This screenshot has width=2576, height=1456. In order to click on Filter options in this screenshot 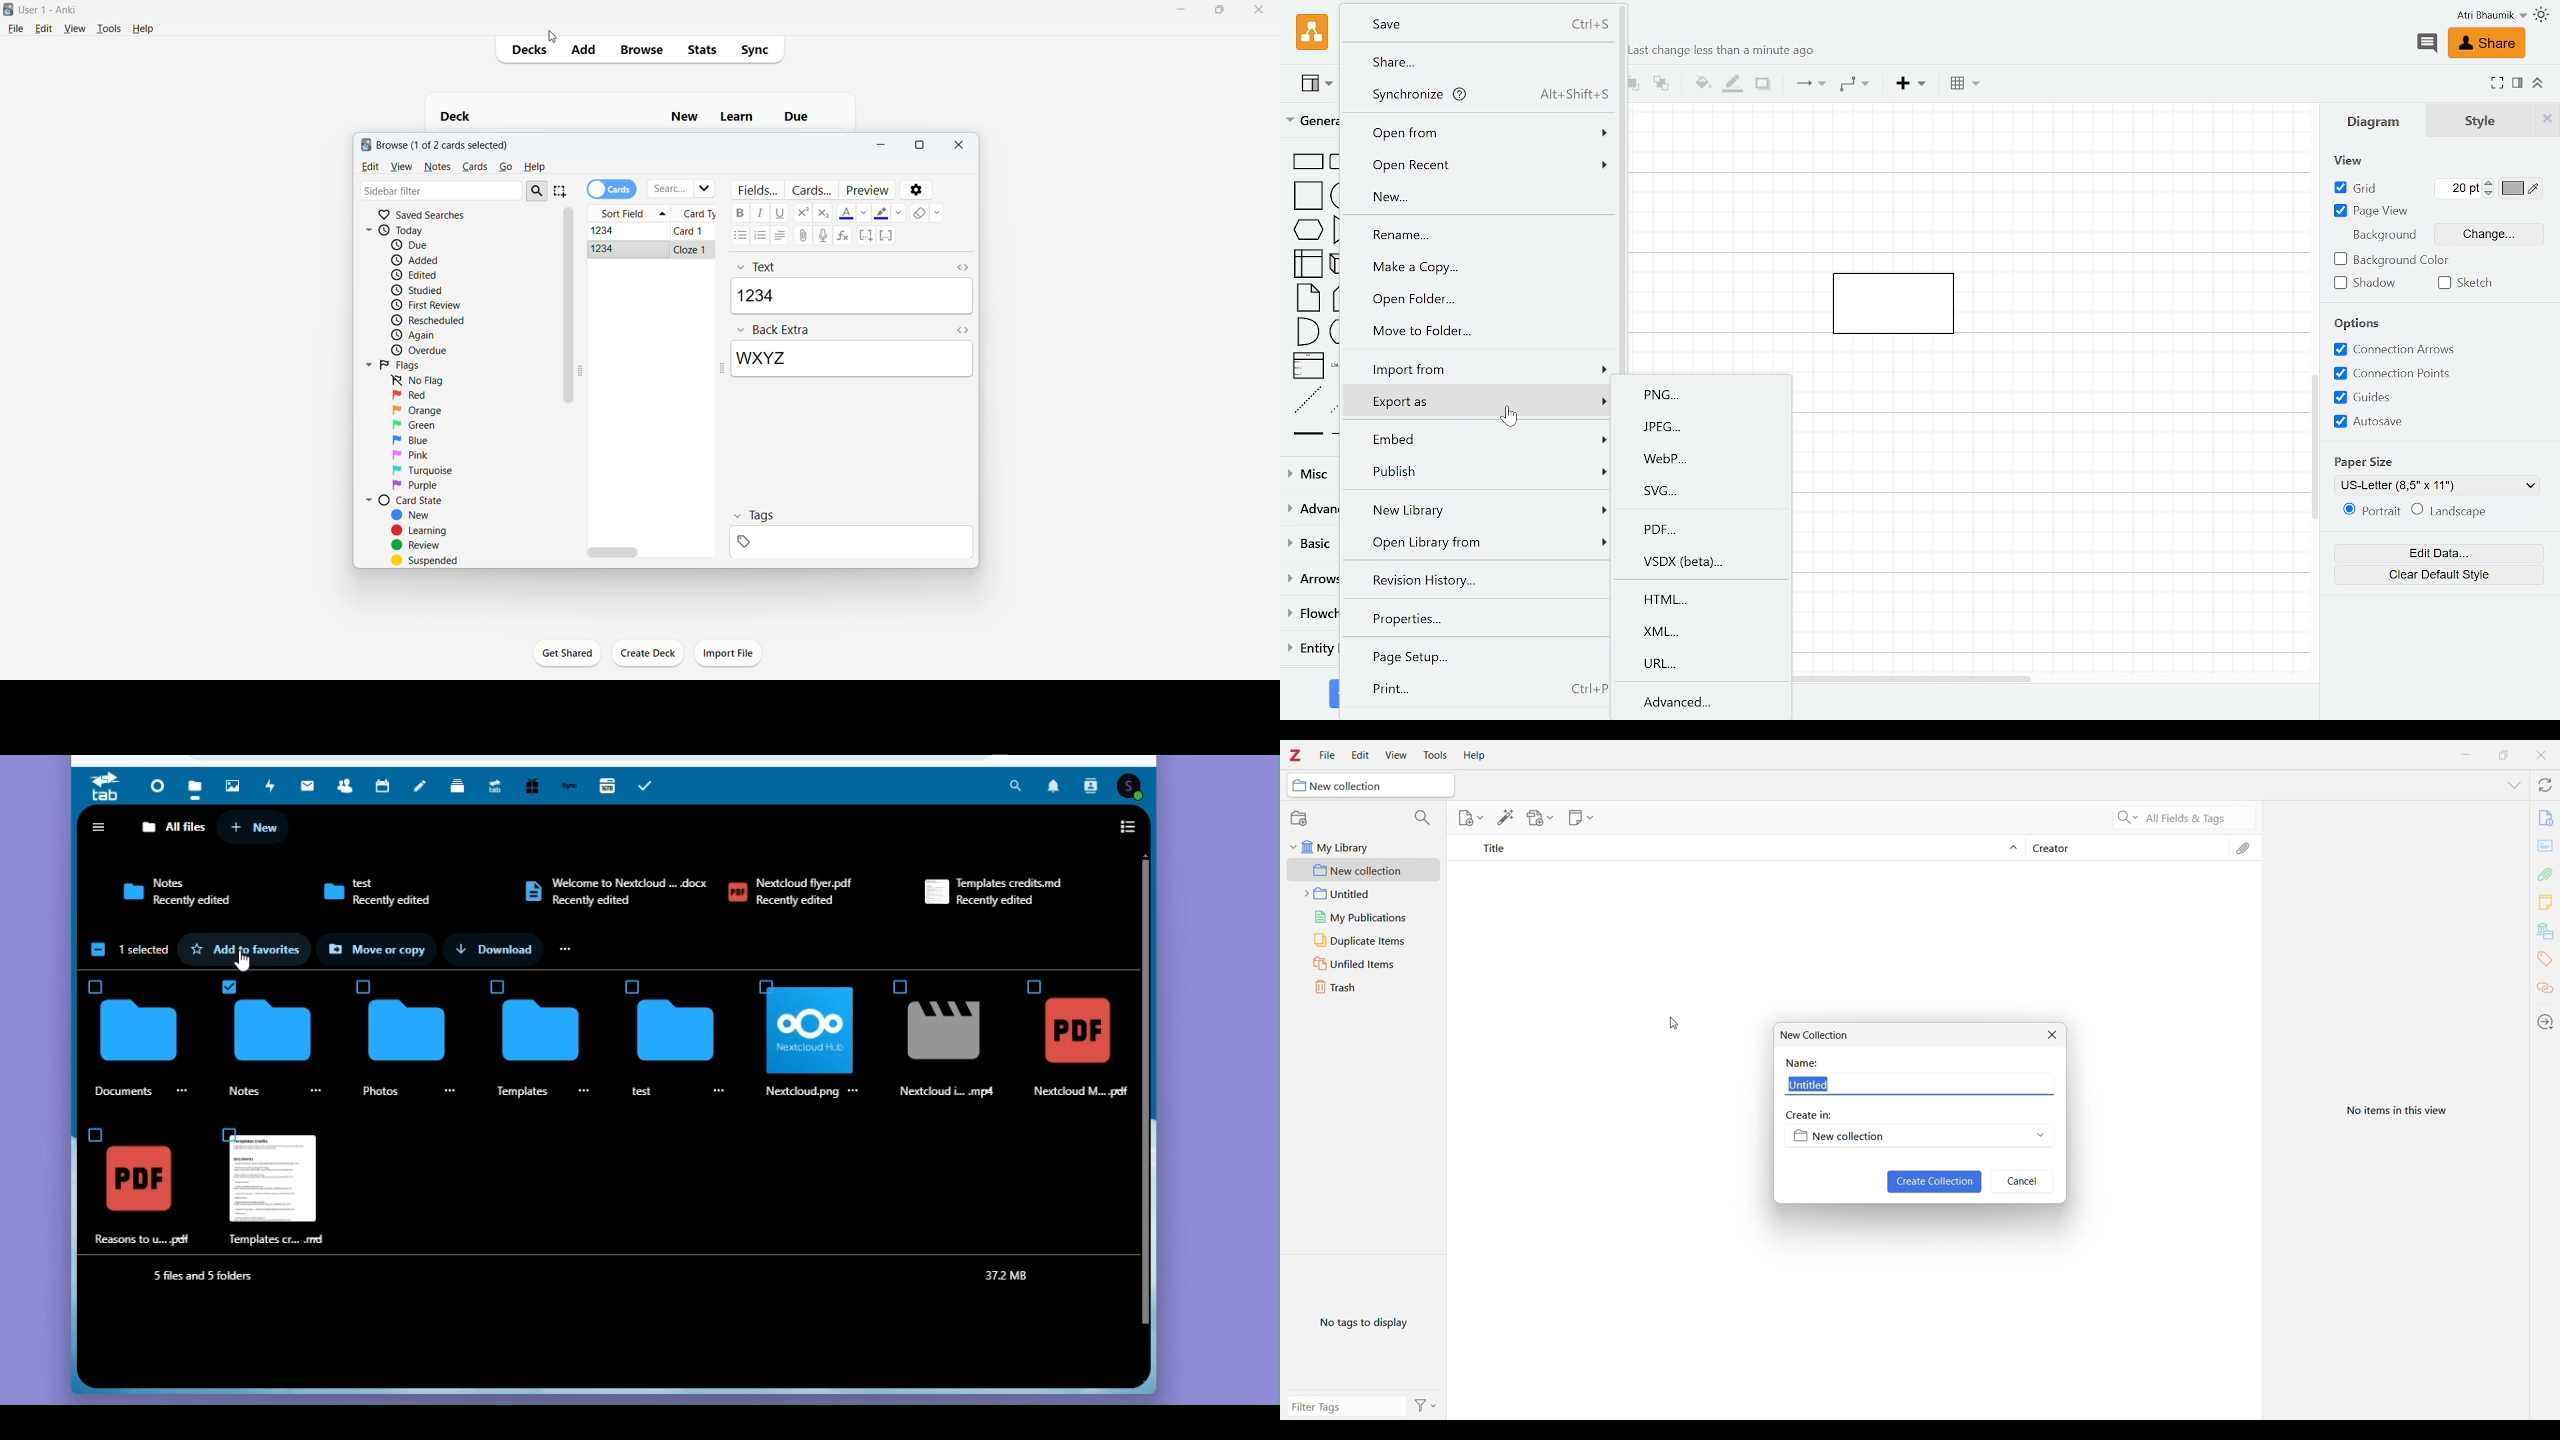, I will do `click(1428, 1405)`.